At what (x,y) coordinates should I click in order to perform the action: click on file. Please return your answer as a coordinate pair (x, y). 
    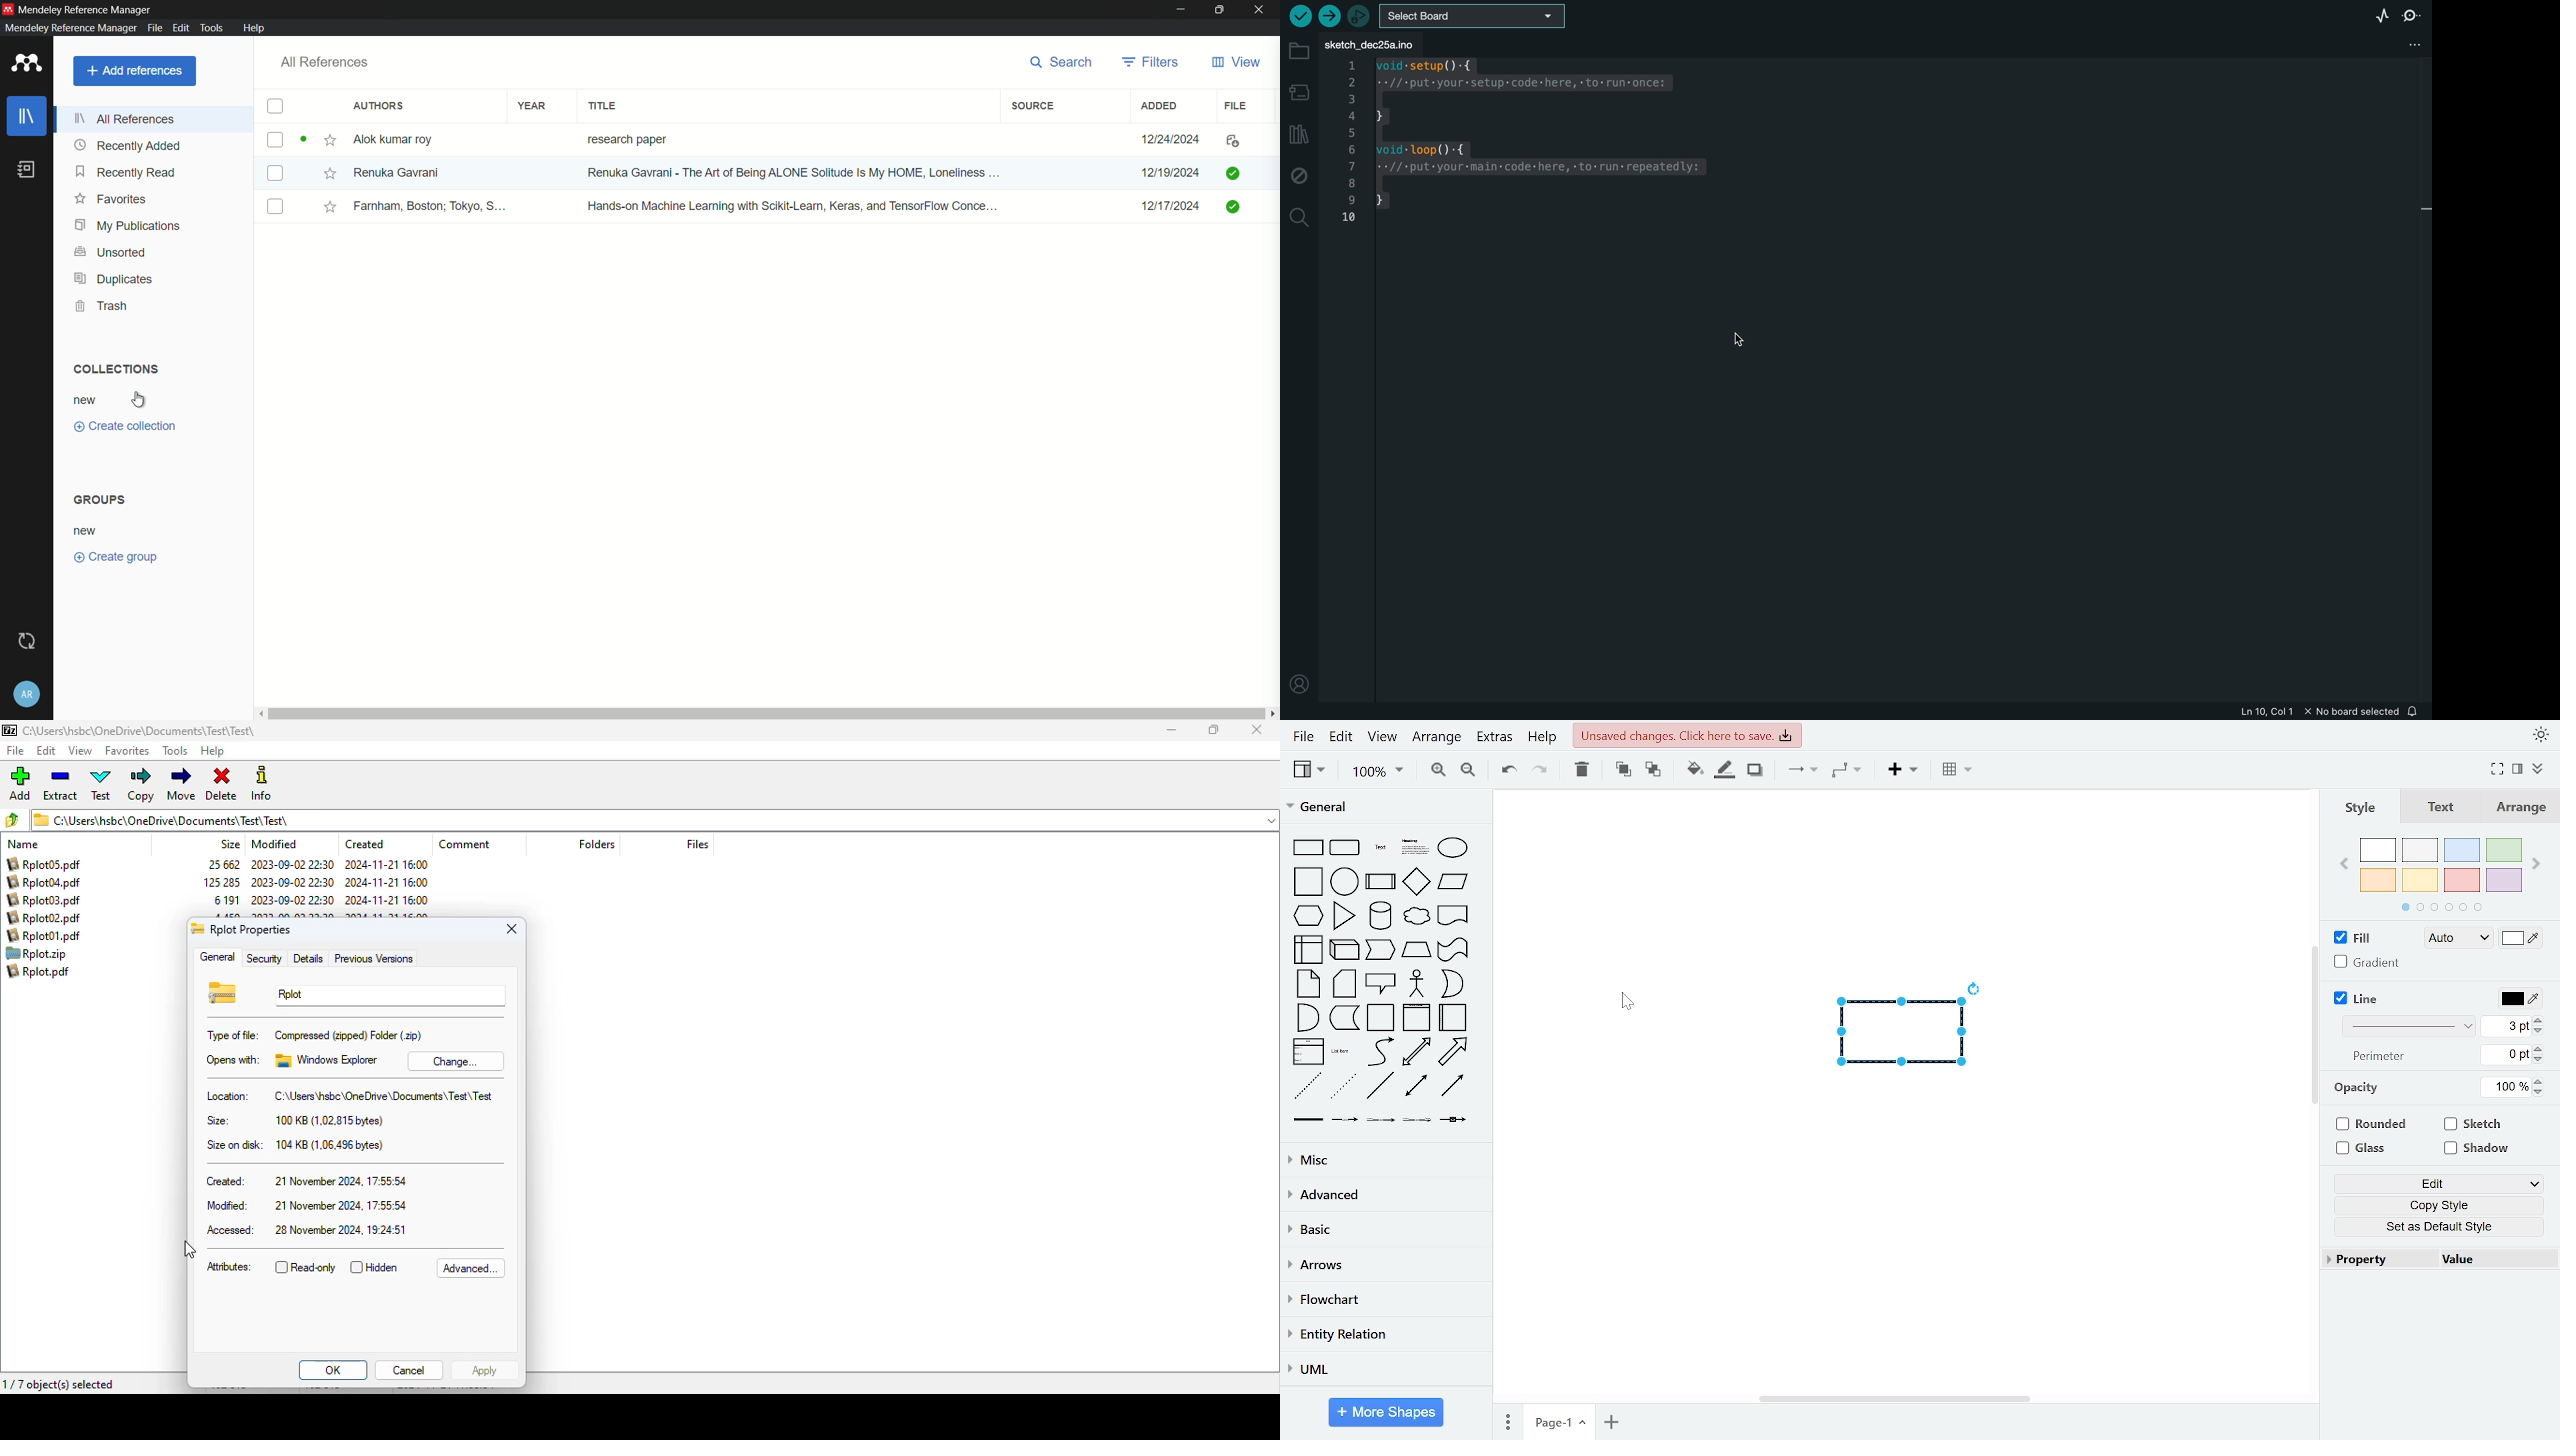
    Looking at the image, I should click on (1230, 141).